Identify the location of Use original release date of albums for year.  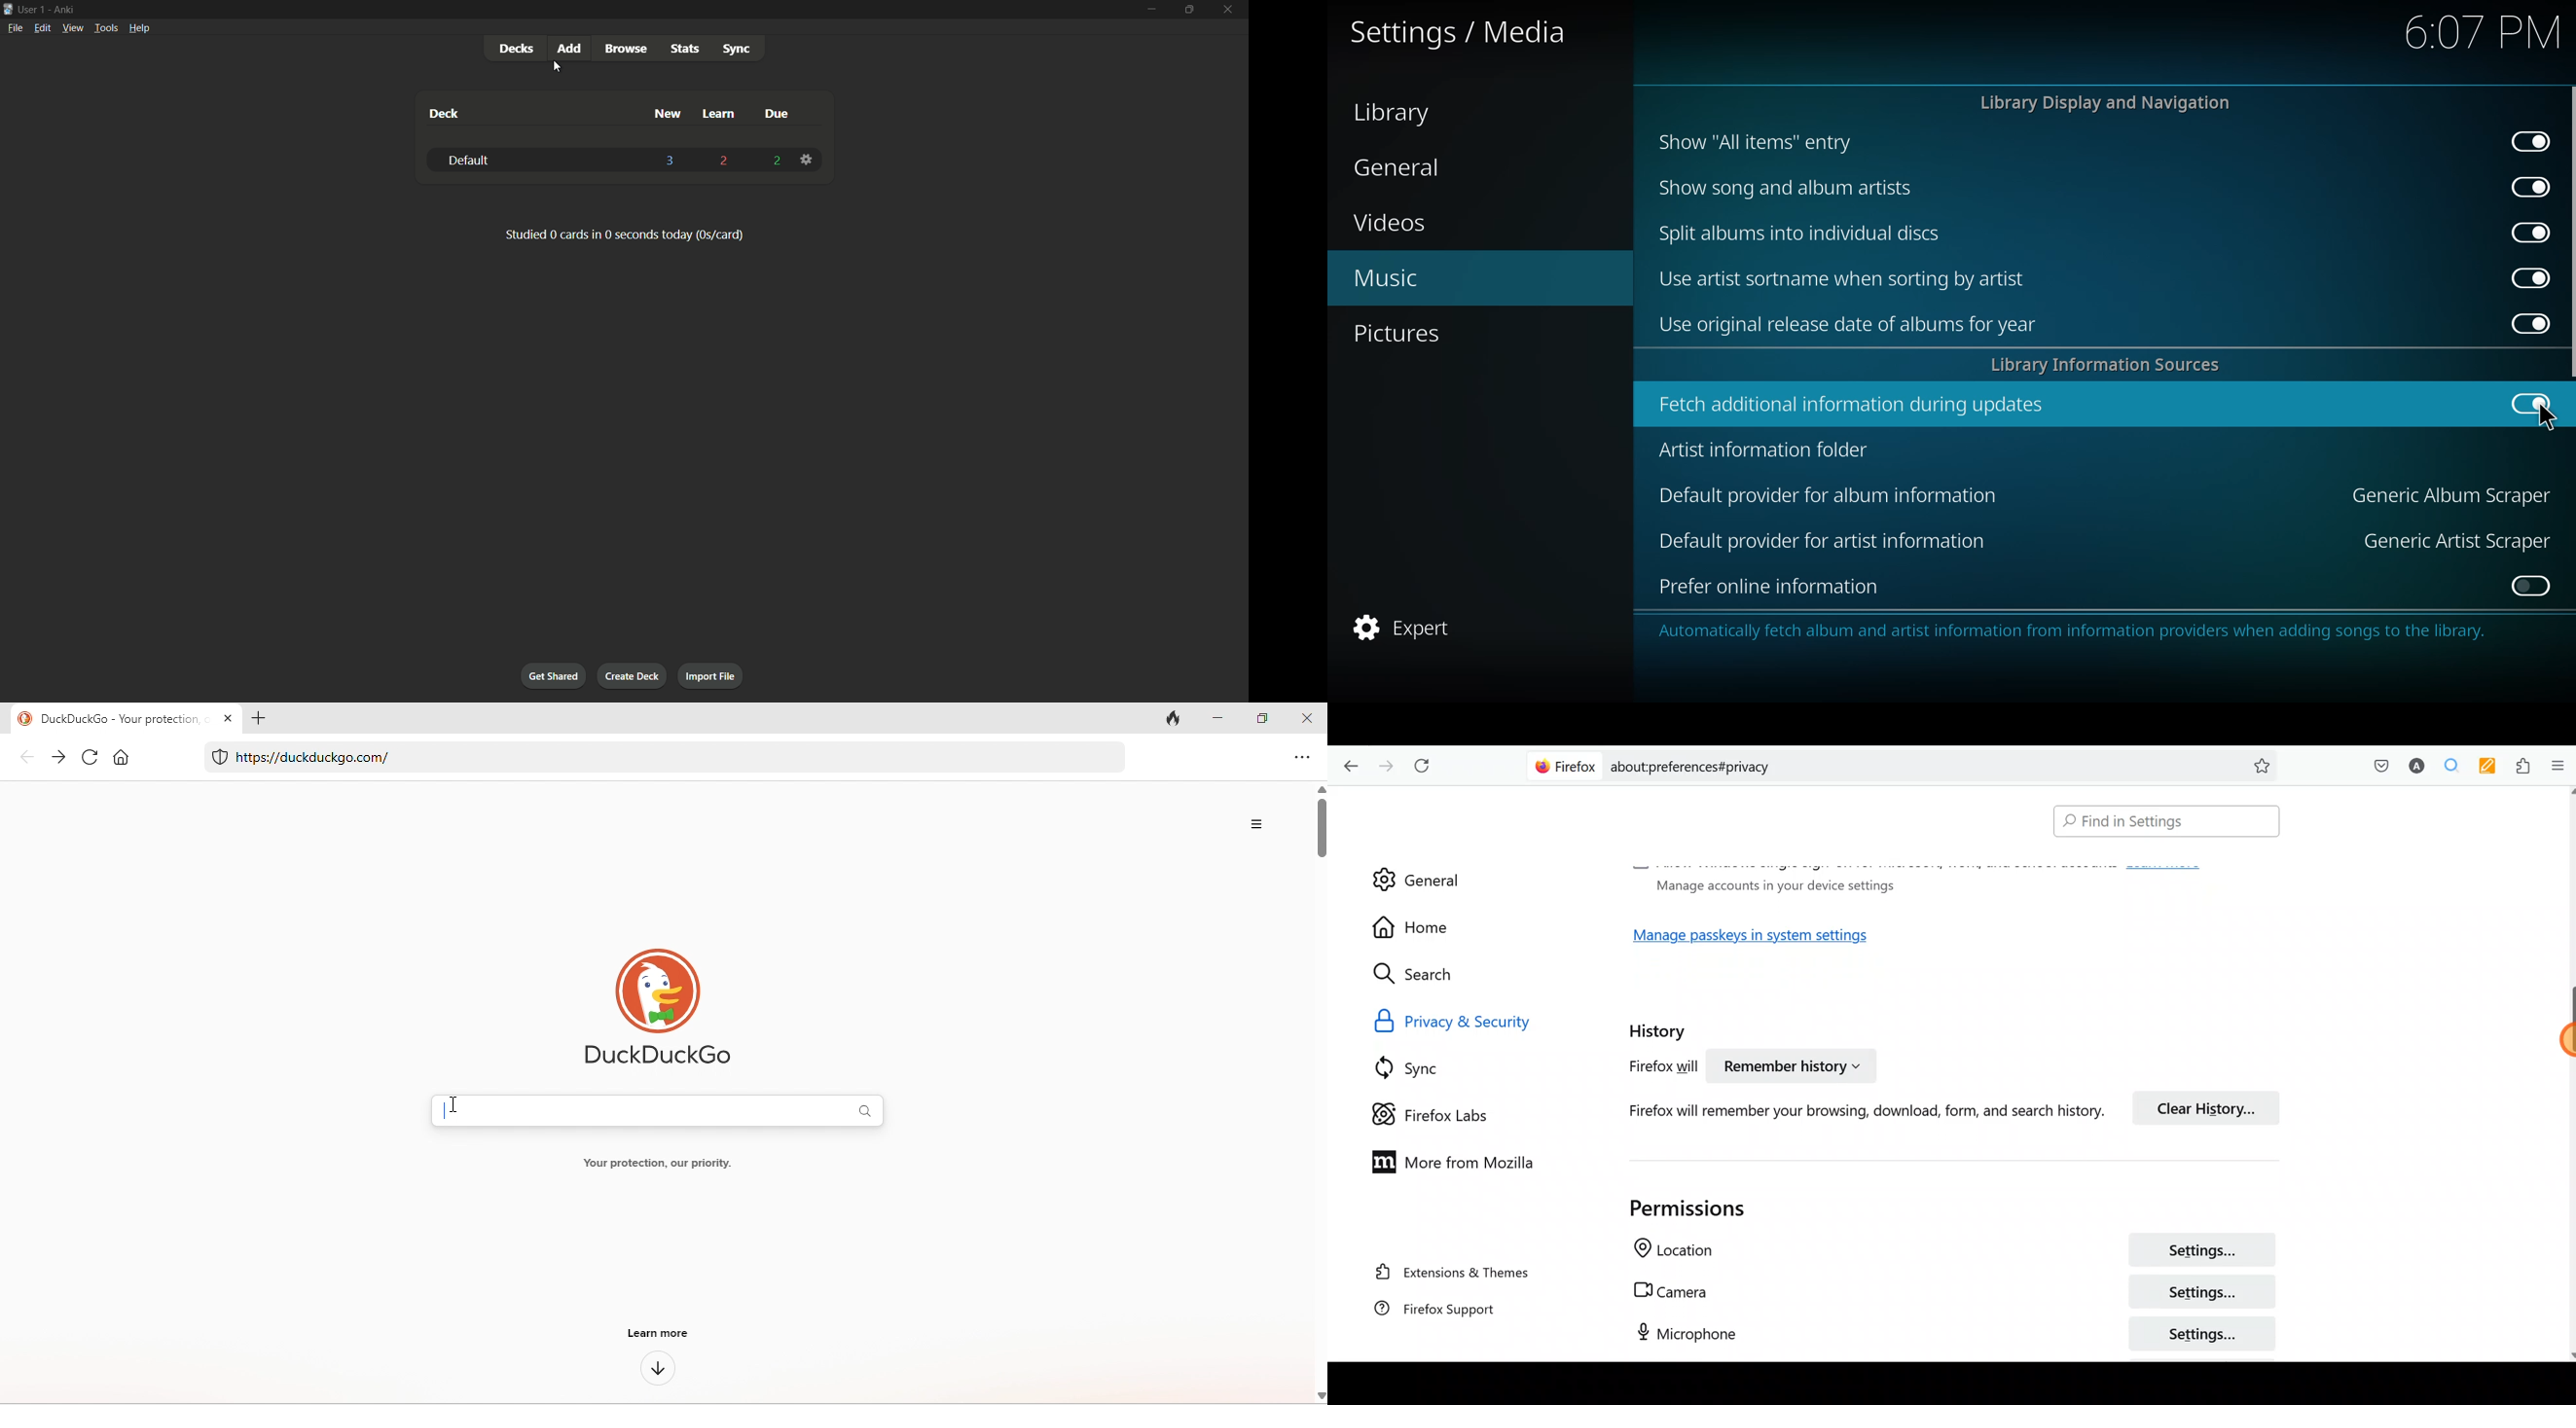
(1852, 325).